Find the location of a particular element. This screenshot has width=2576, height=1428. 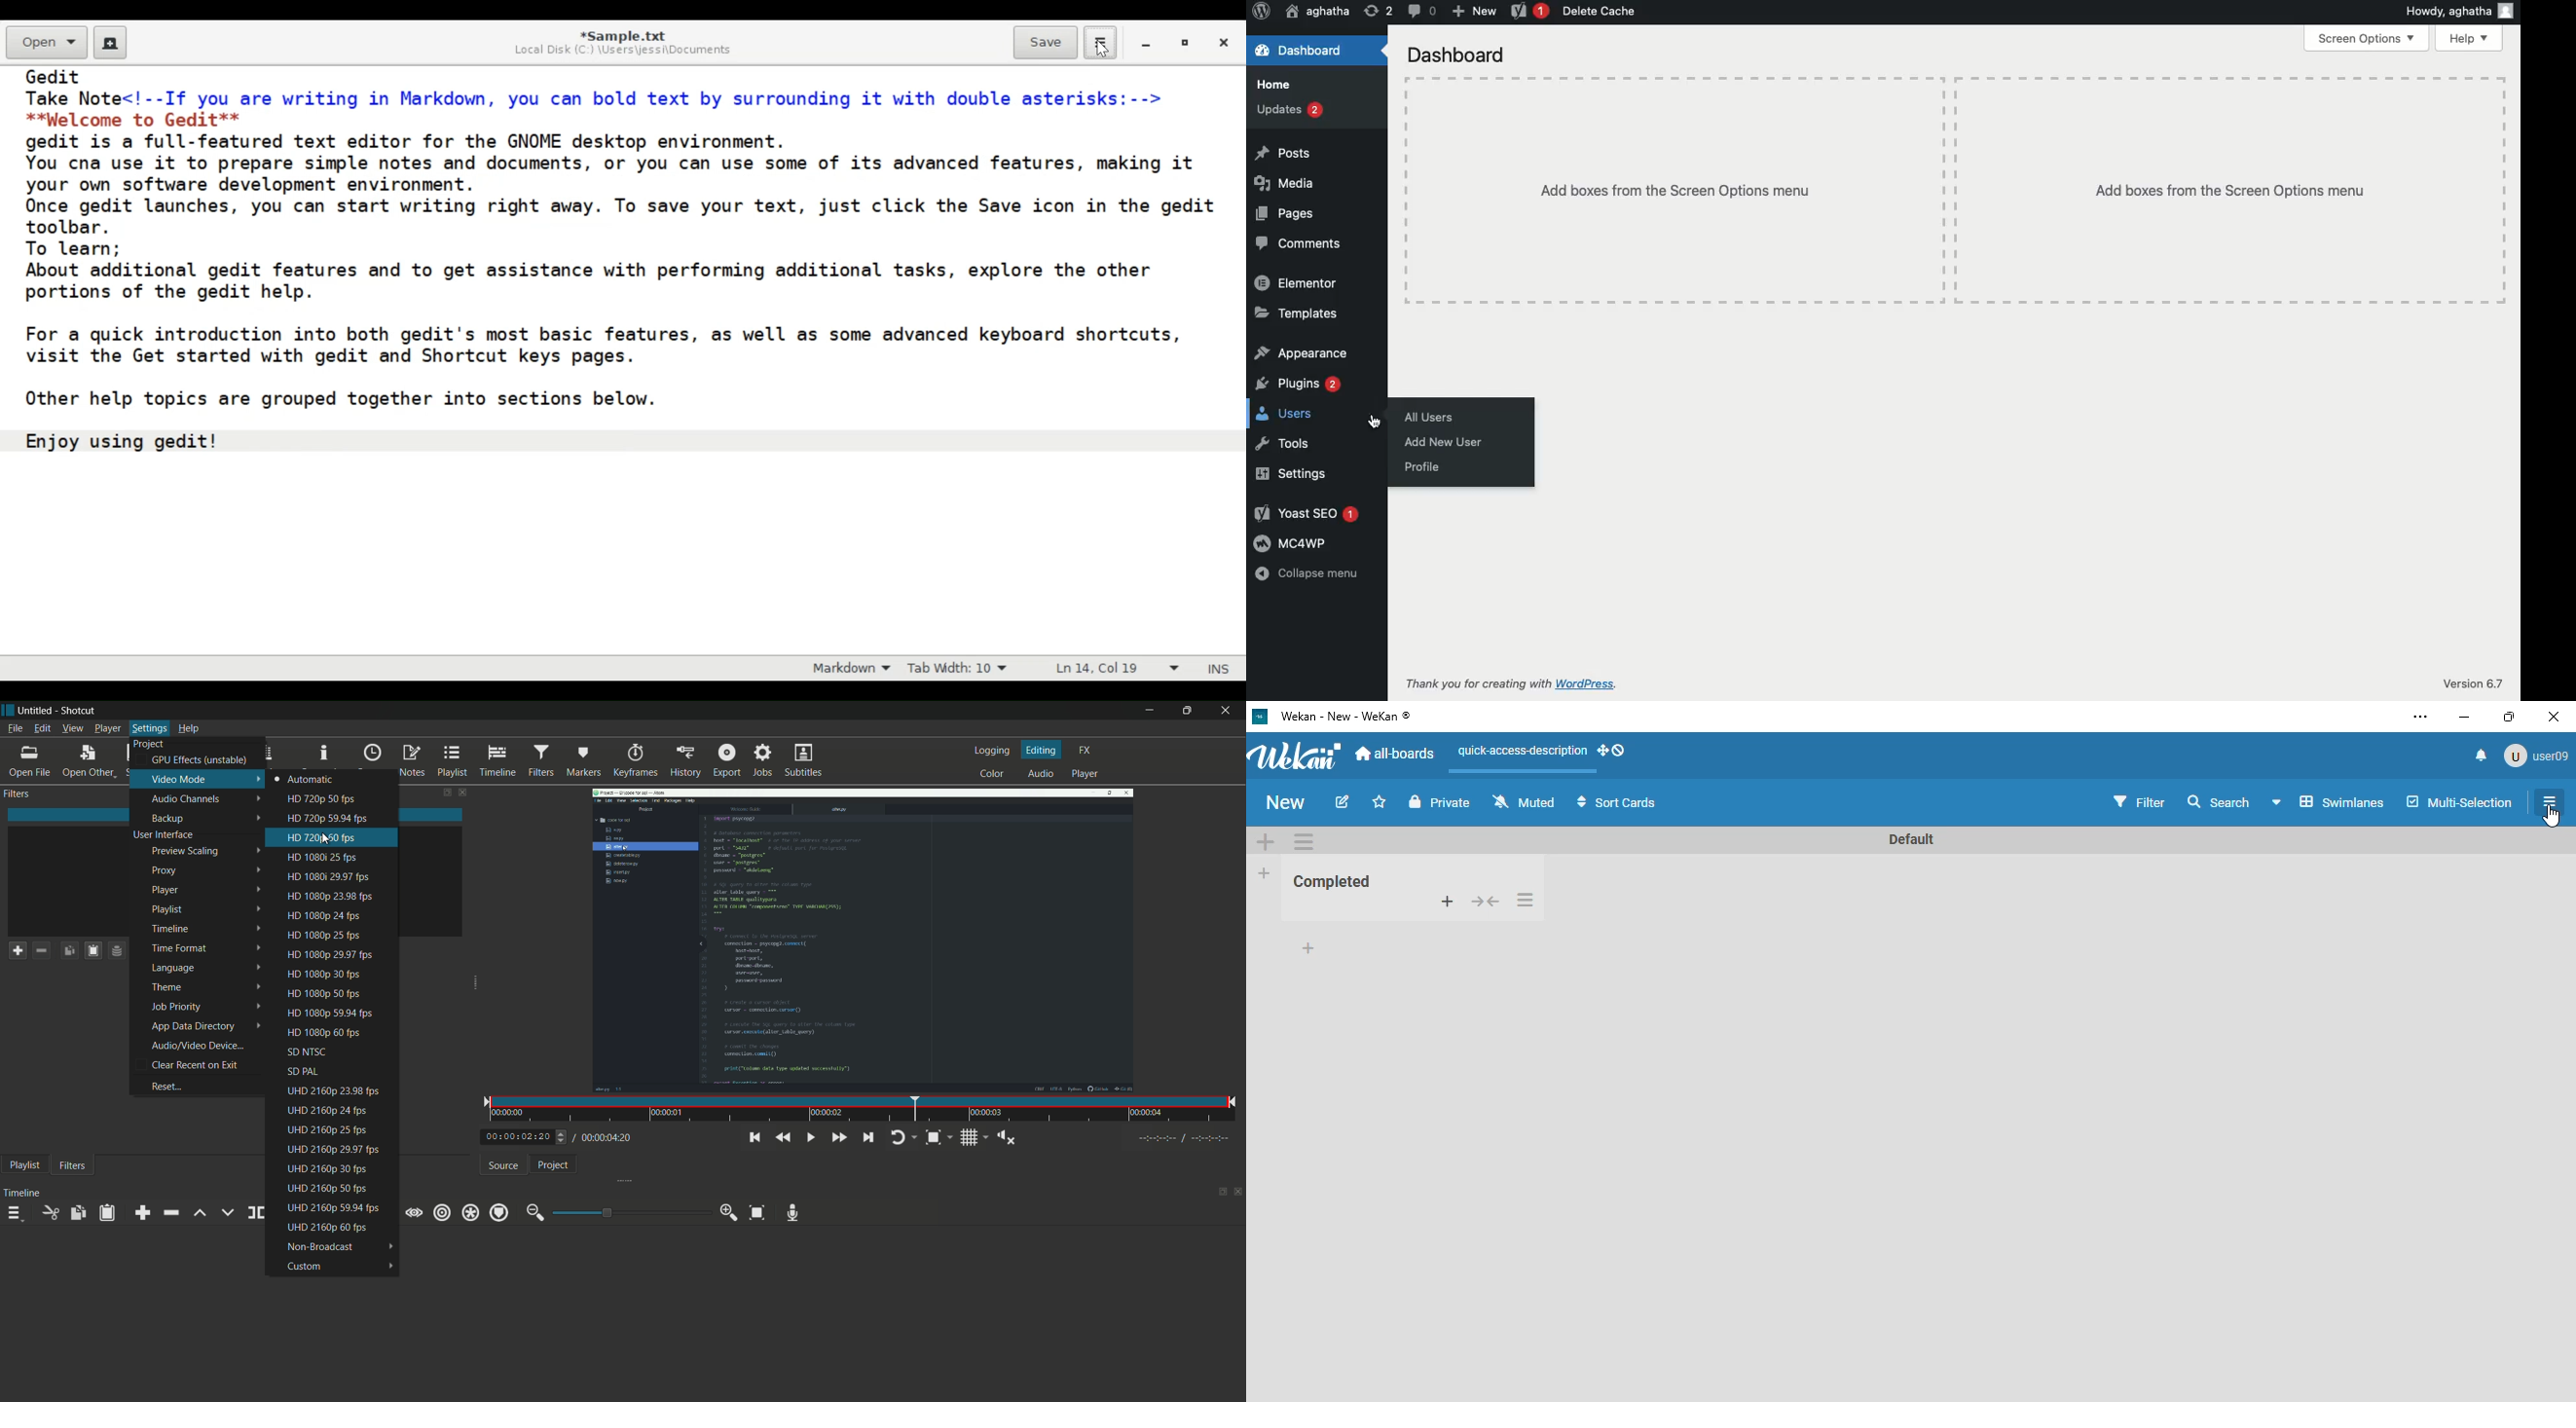

total time is located at coordinates (605, 1138).